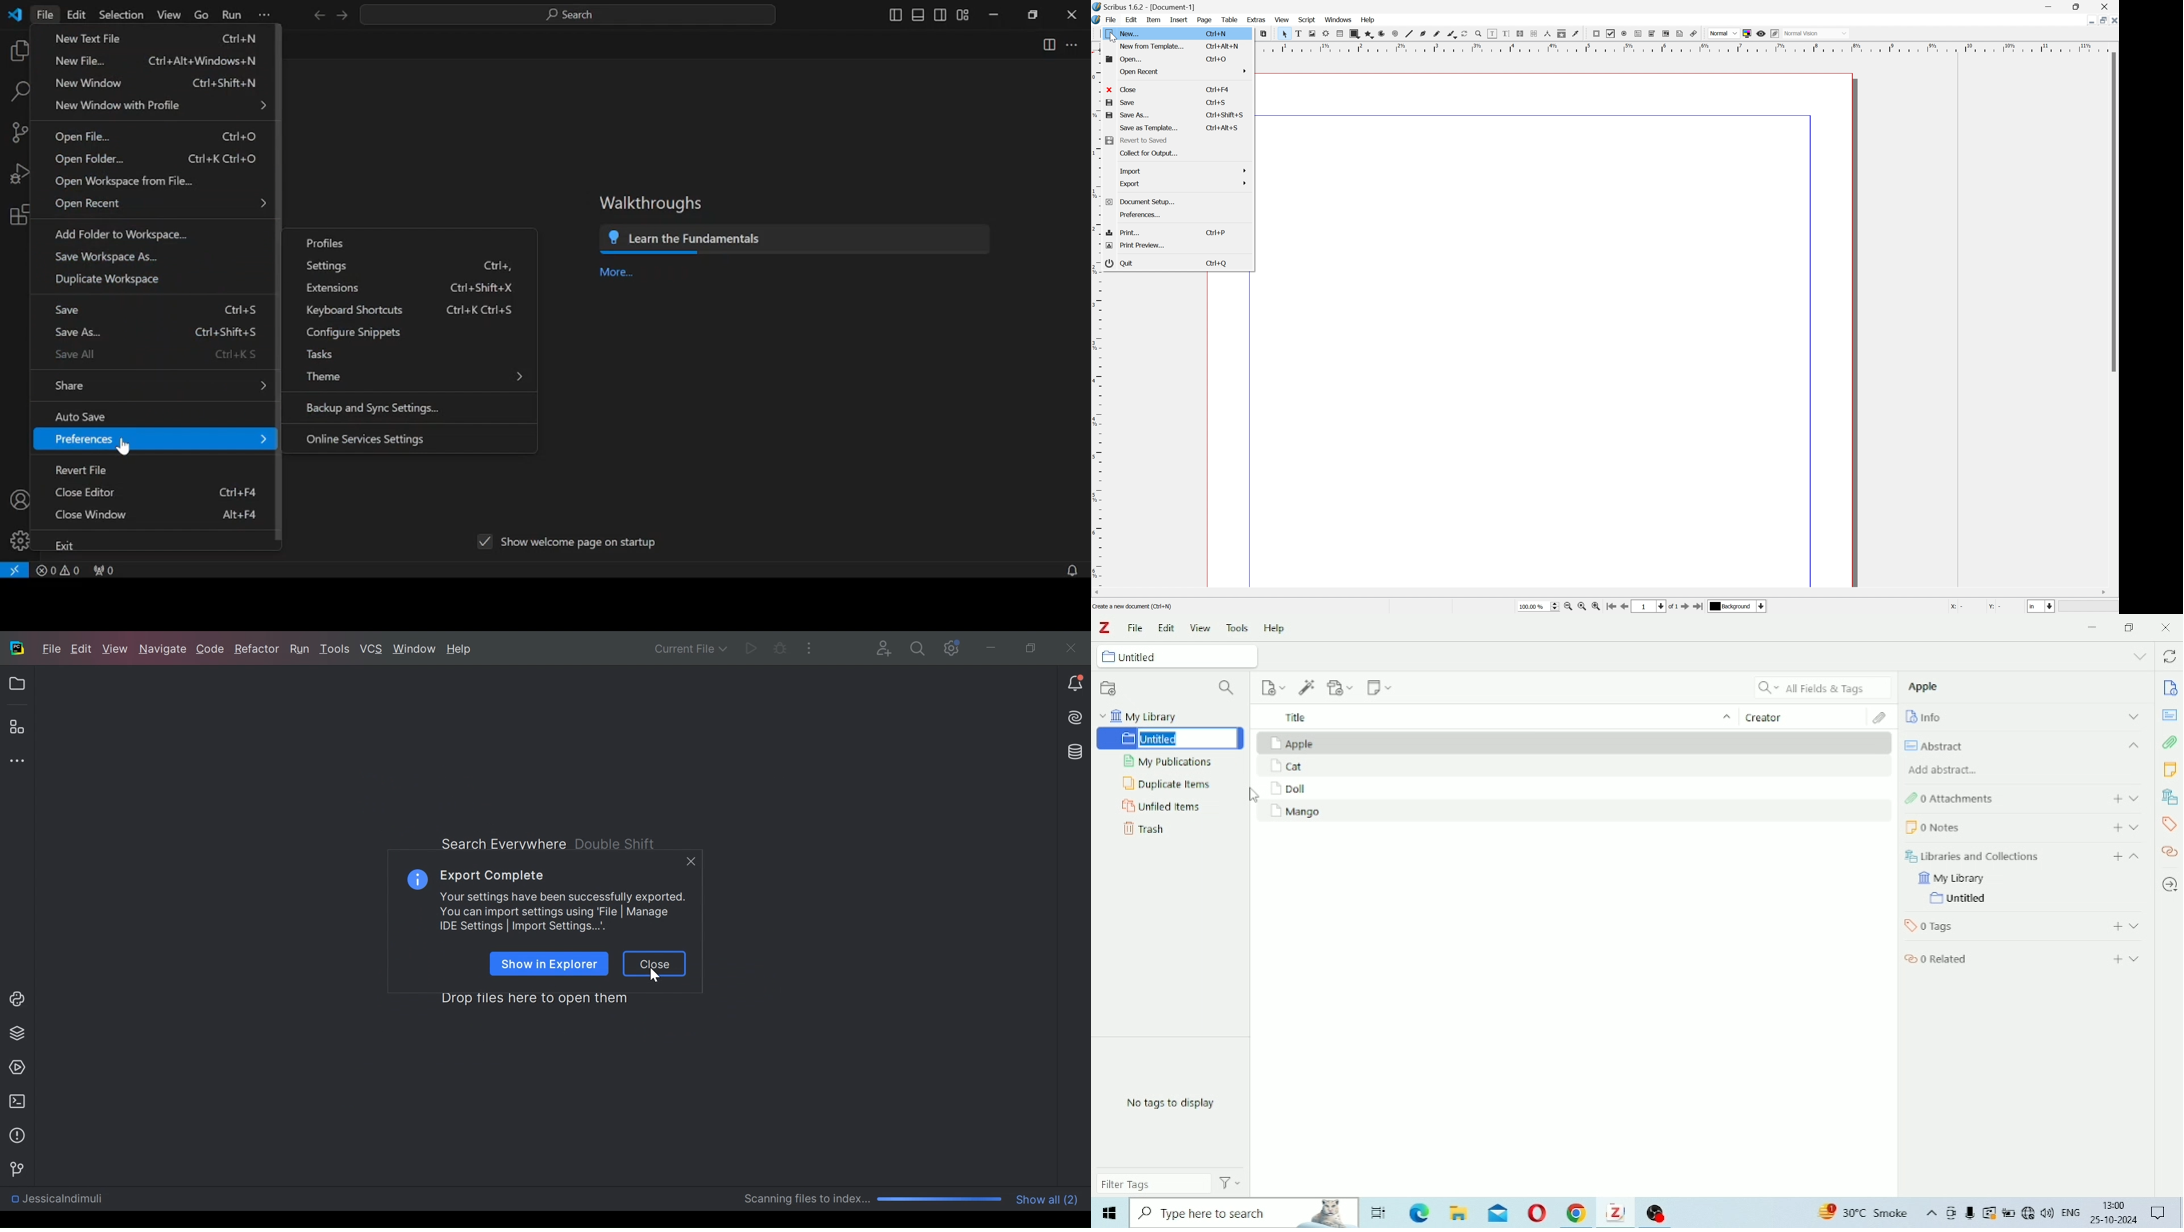 The height and width of the screenshot is (1232, 2184). I want to click on Import, so click(1182, 172).